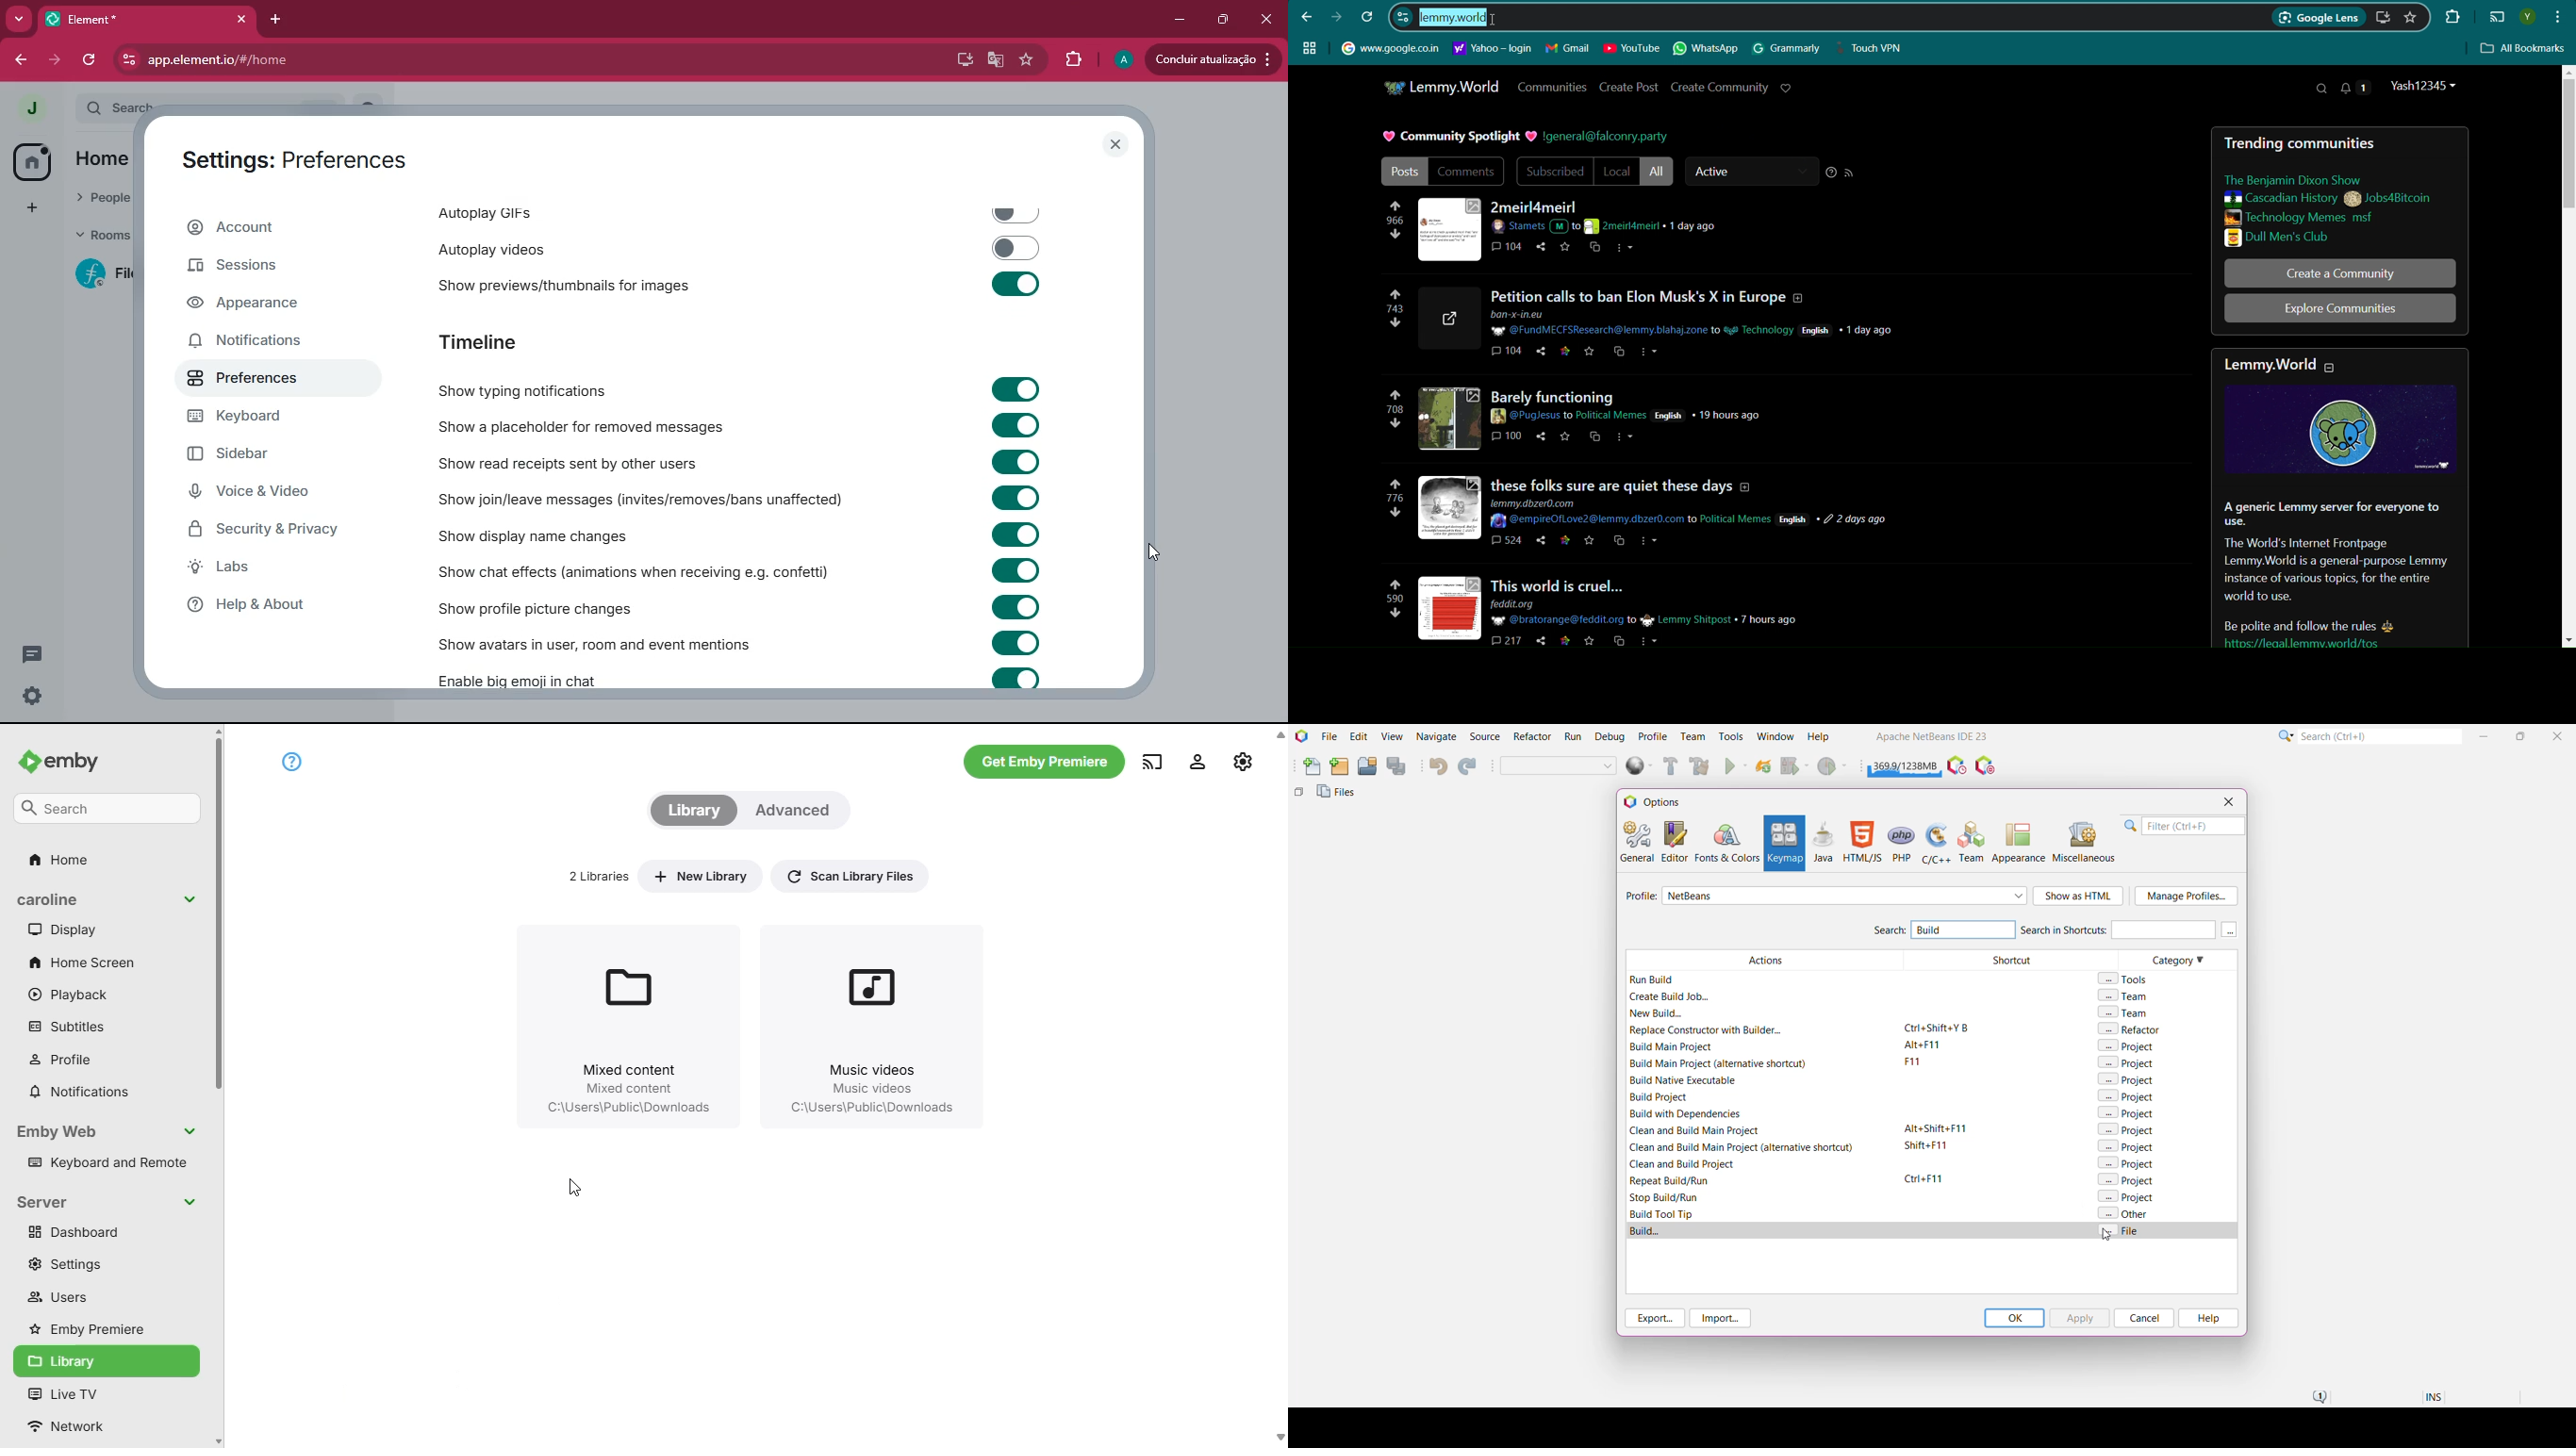  Describe the element at coordinates (33, 697) in the screenshot. I see `quick settings` at that location.